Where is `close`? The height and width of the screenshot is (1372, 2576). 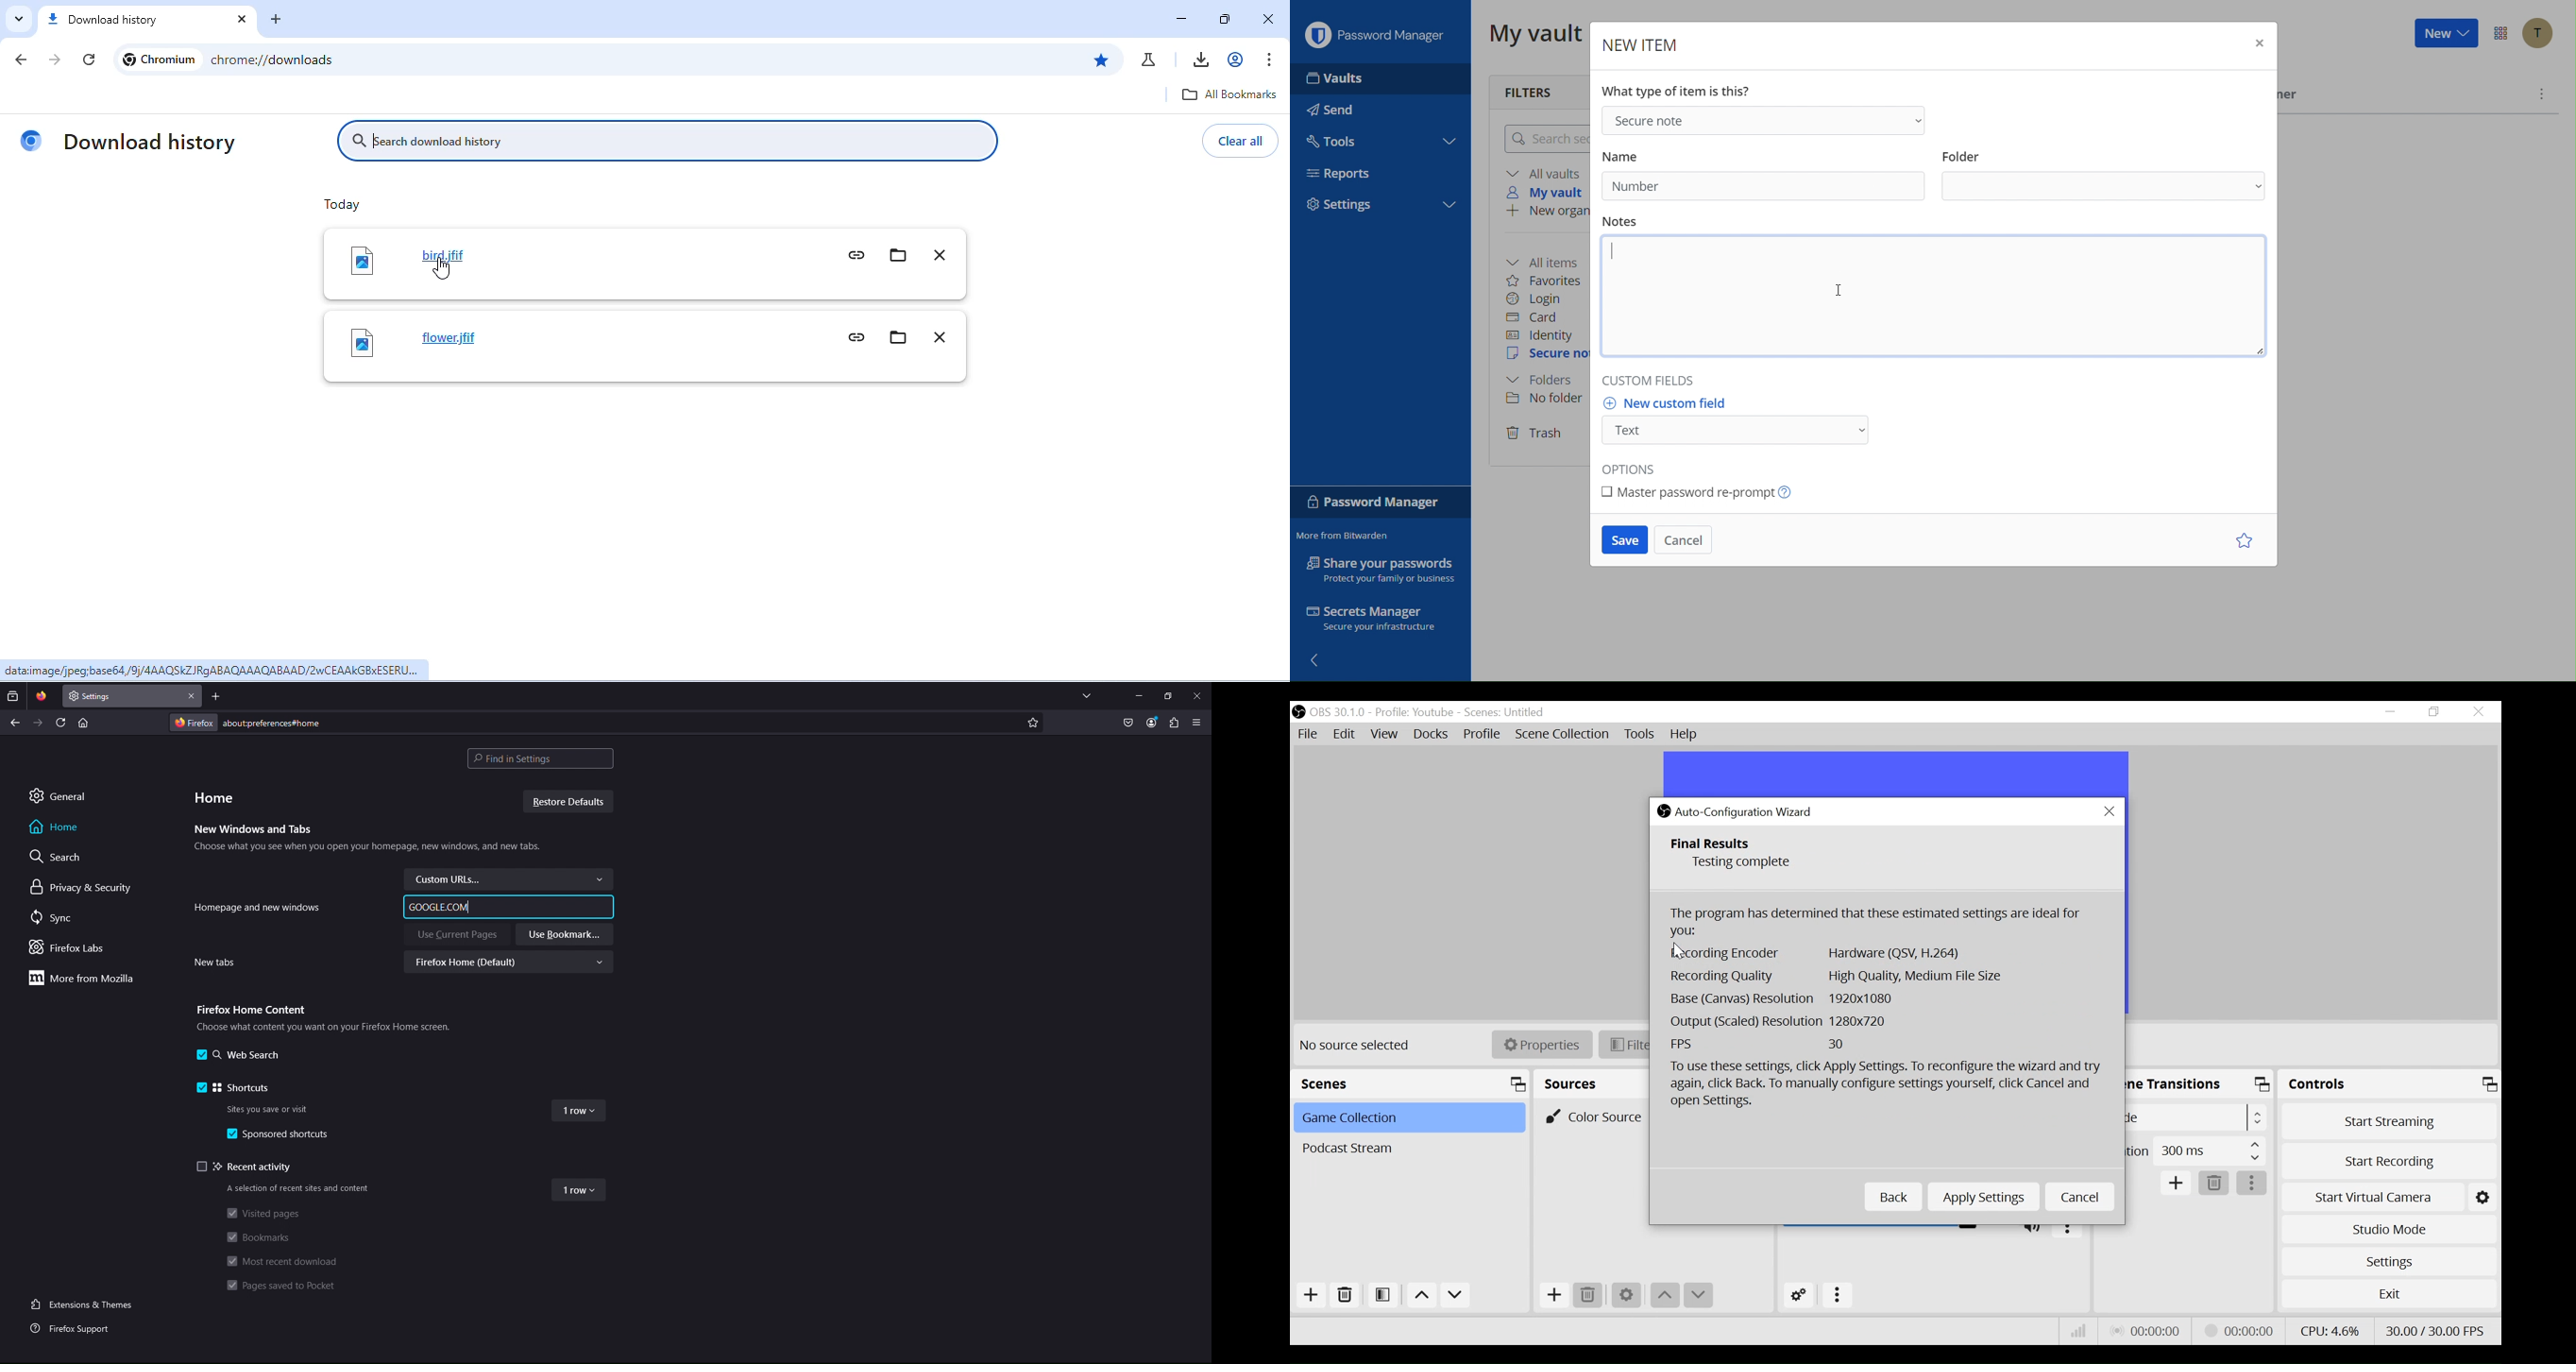
close is located at coordinates (1267, 20).